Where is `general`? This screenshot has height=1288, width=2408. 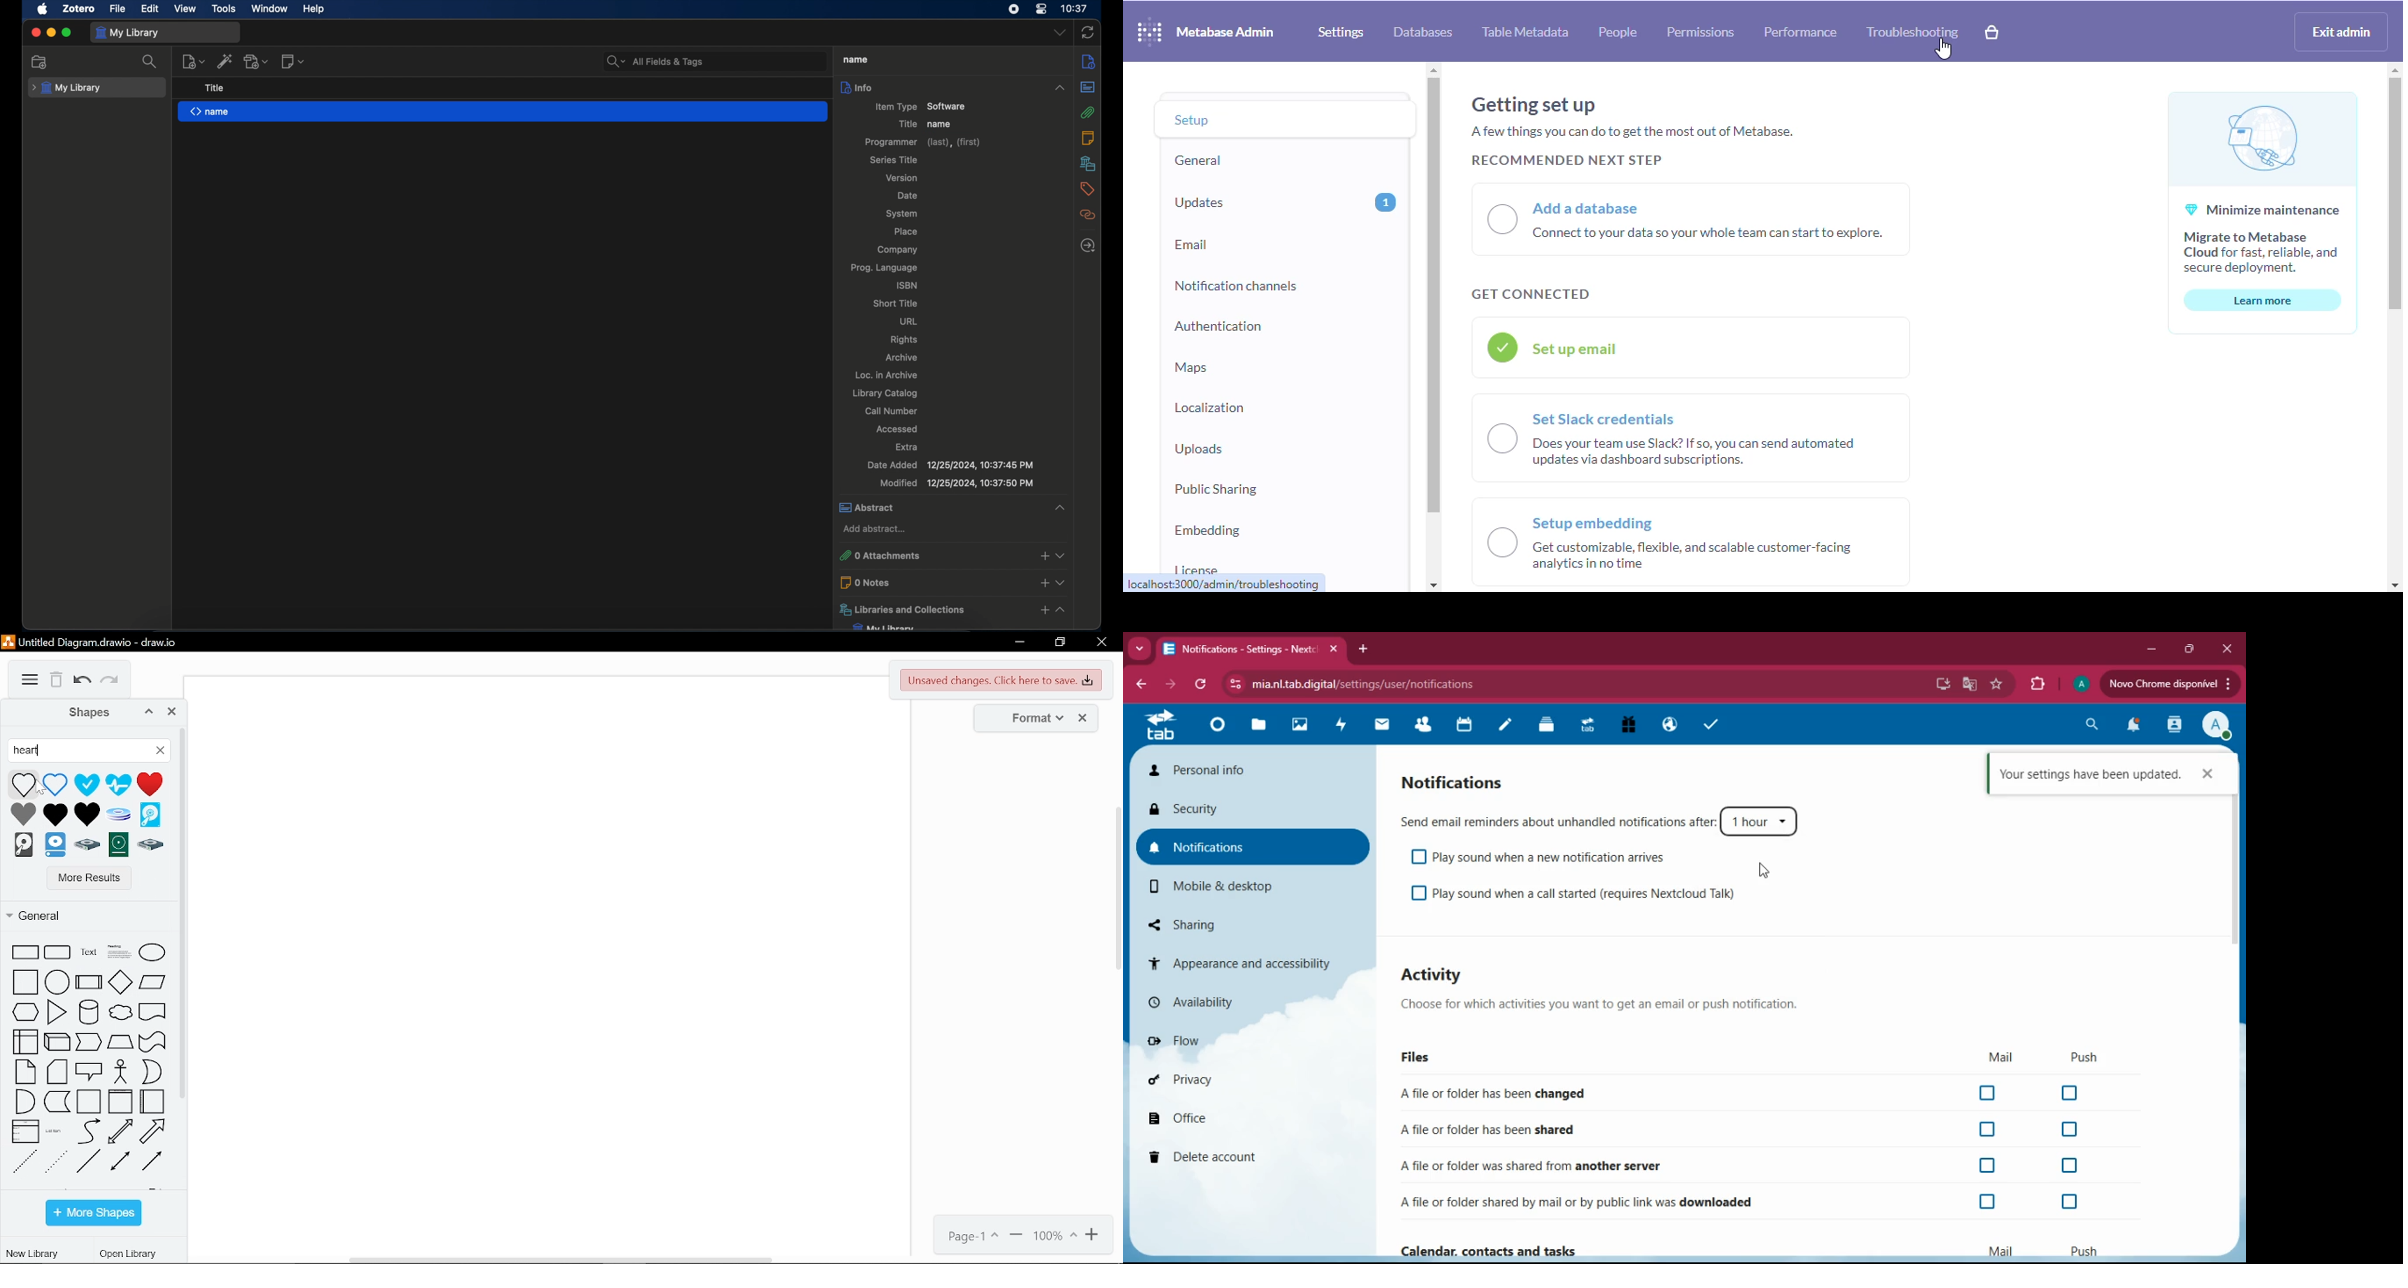 general is located at coordinates (83, 915).